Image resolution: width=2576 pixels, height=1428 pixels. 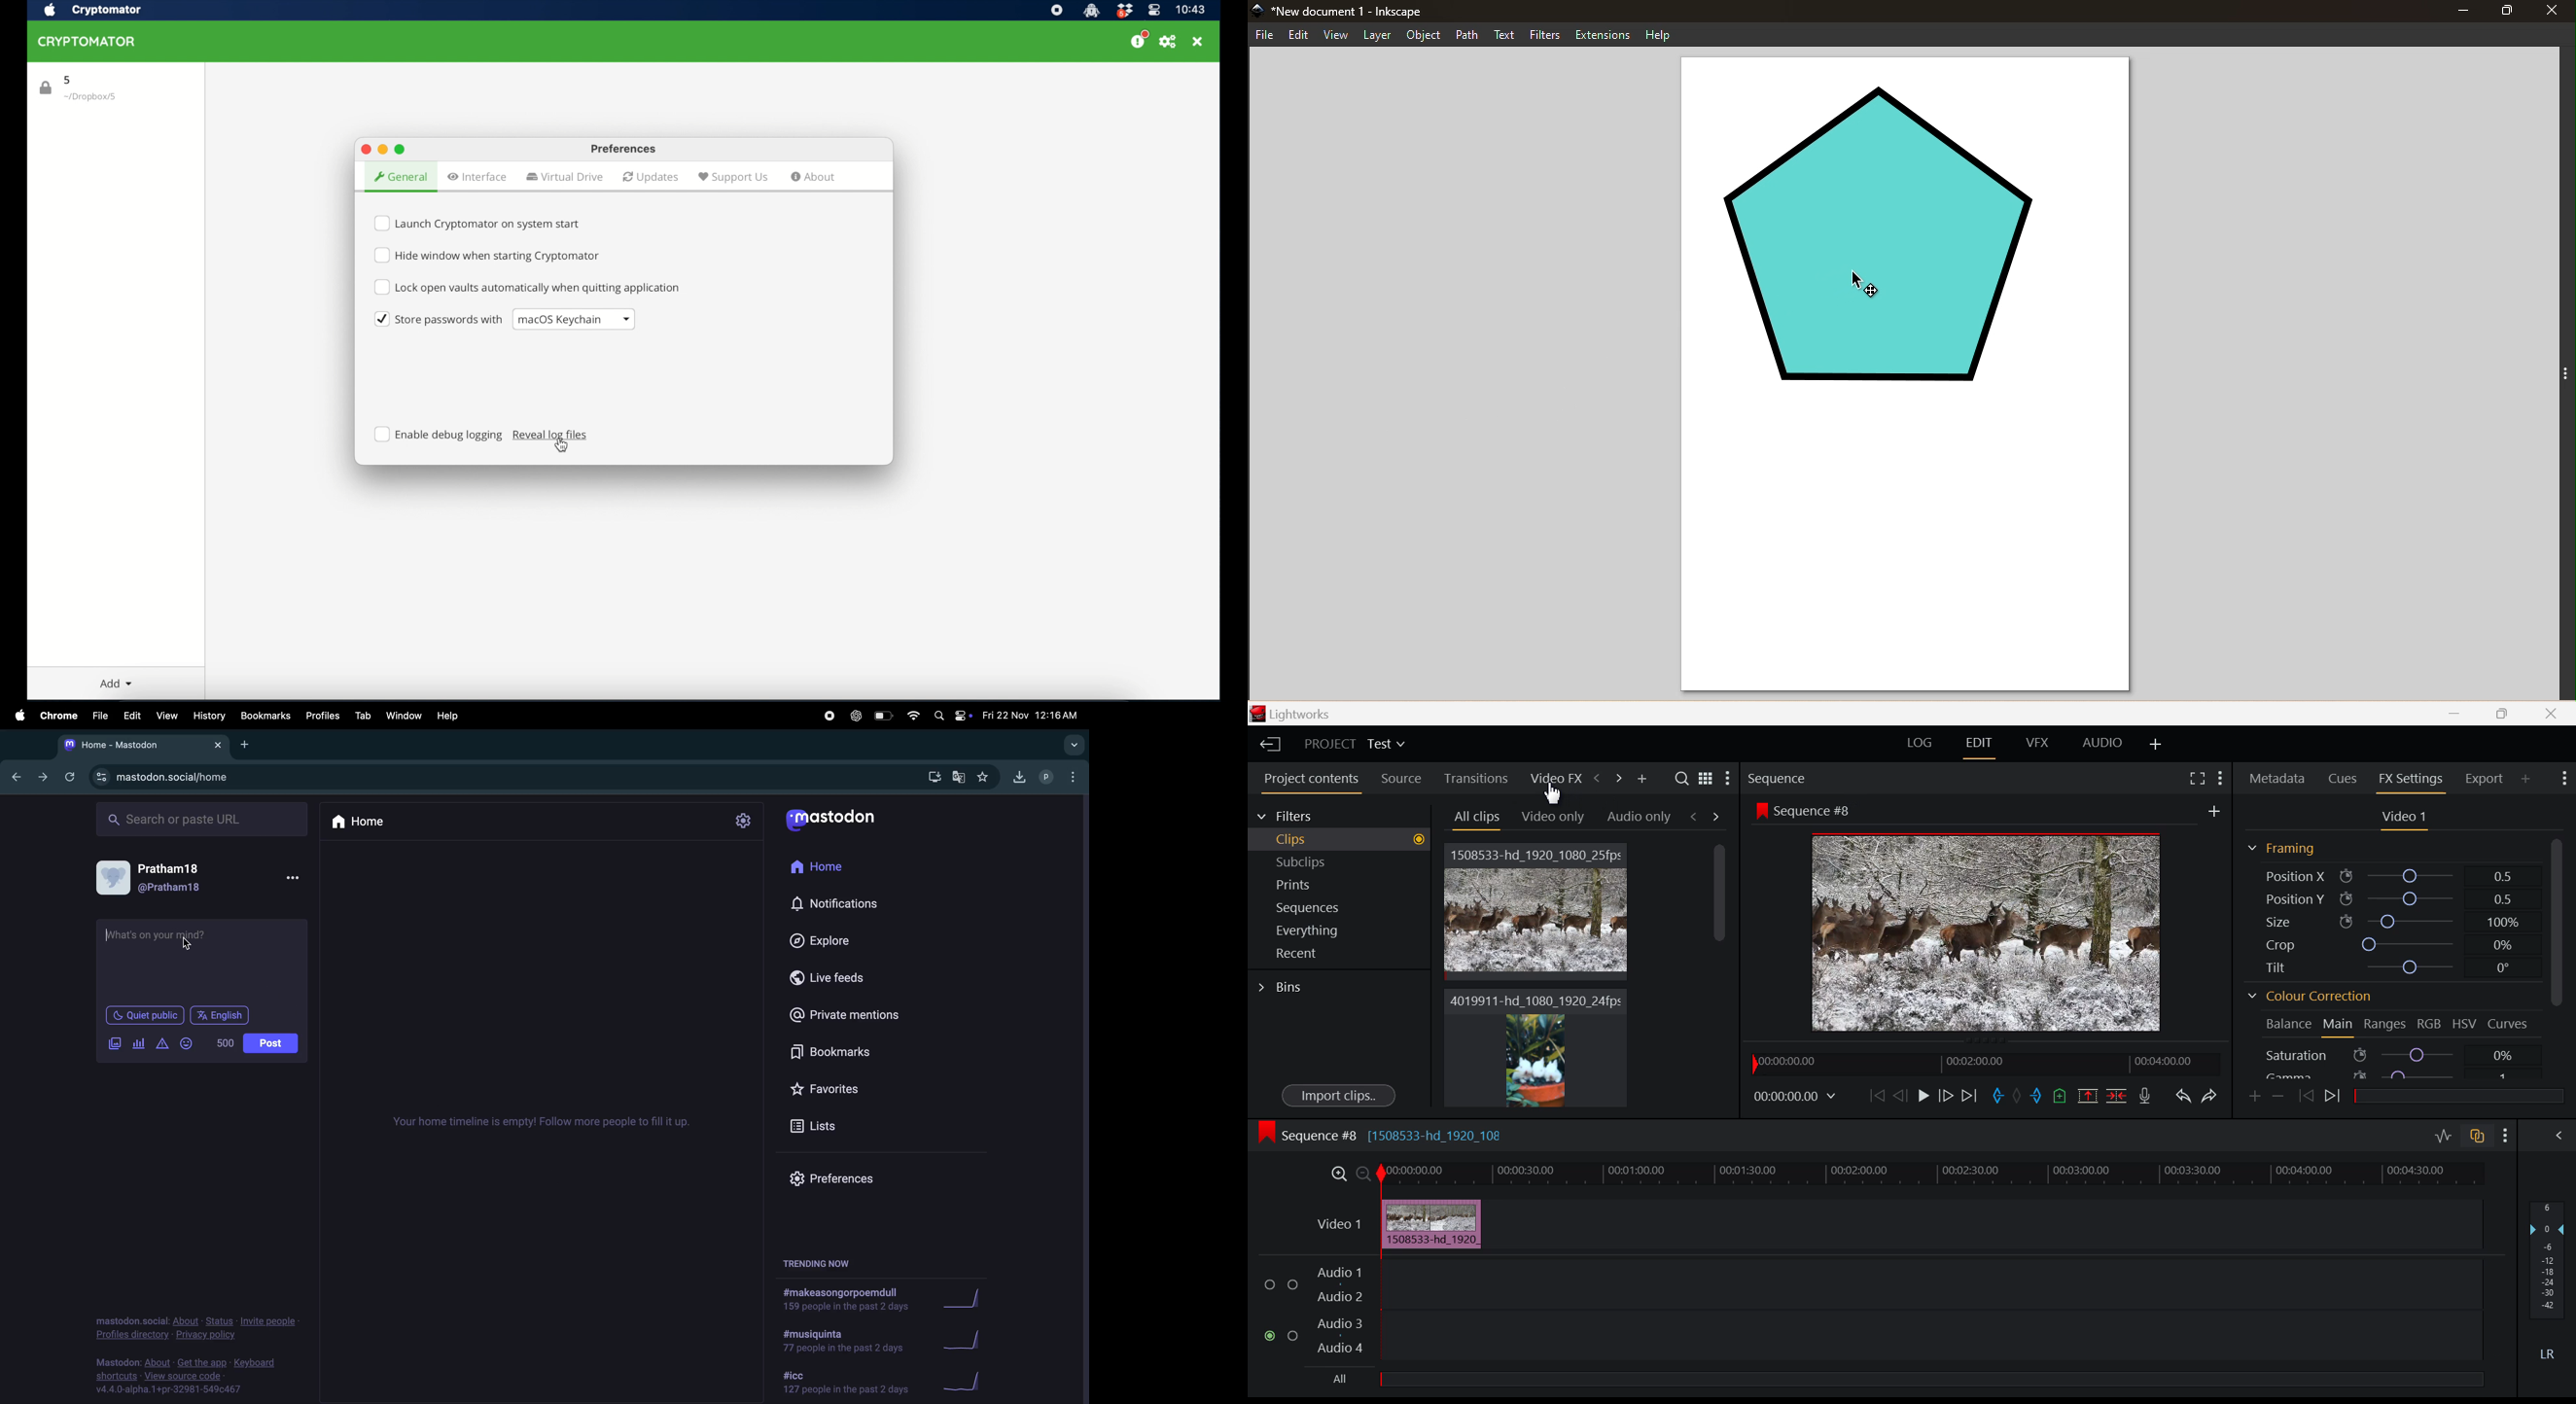 I want to click on refresh, so click(x=69, y=775).